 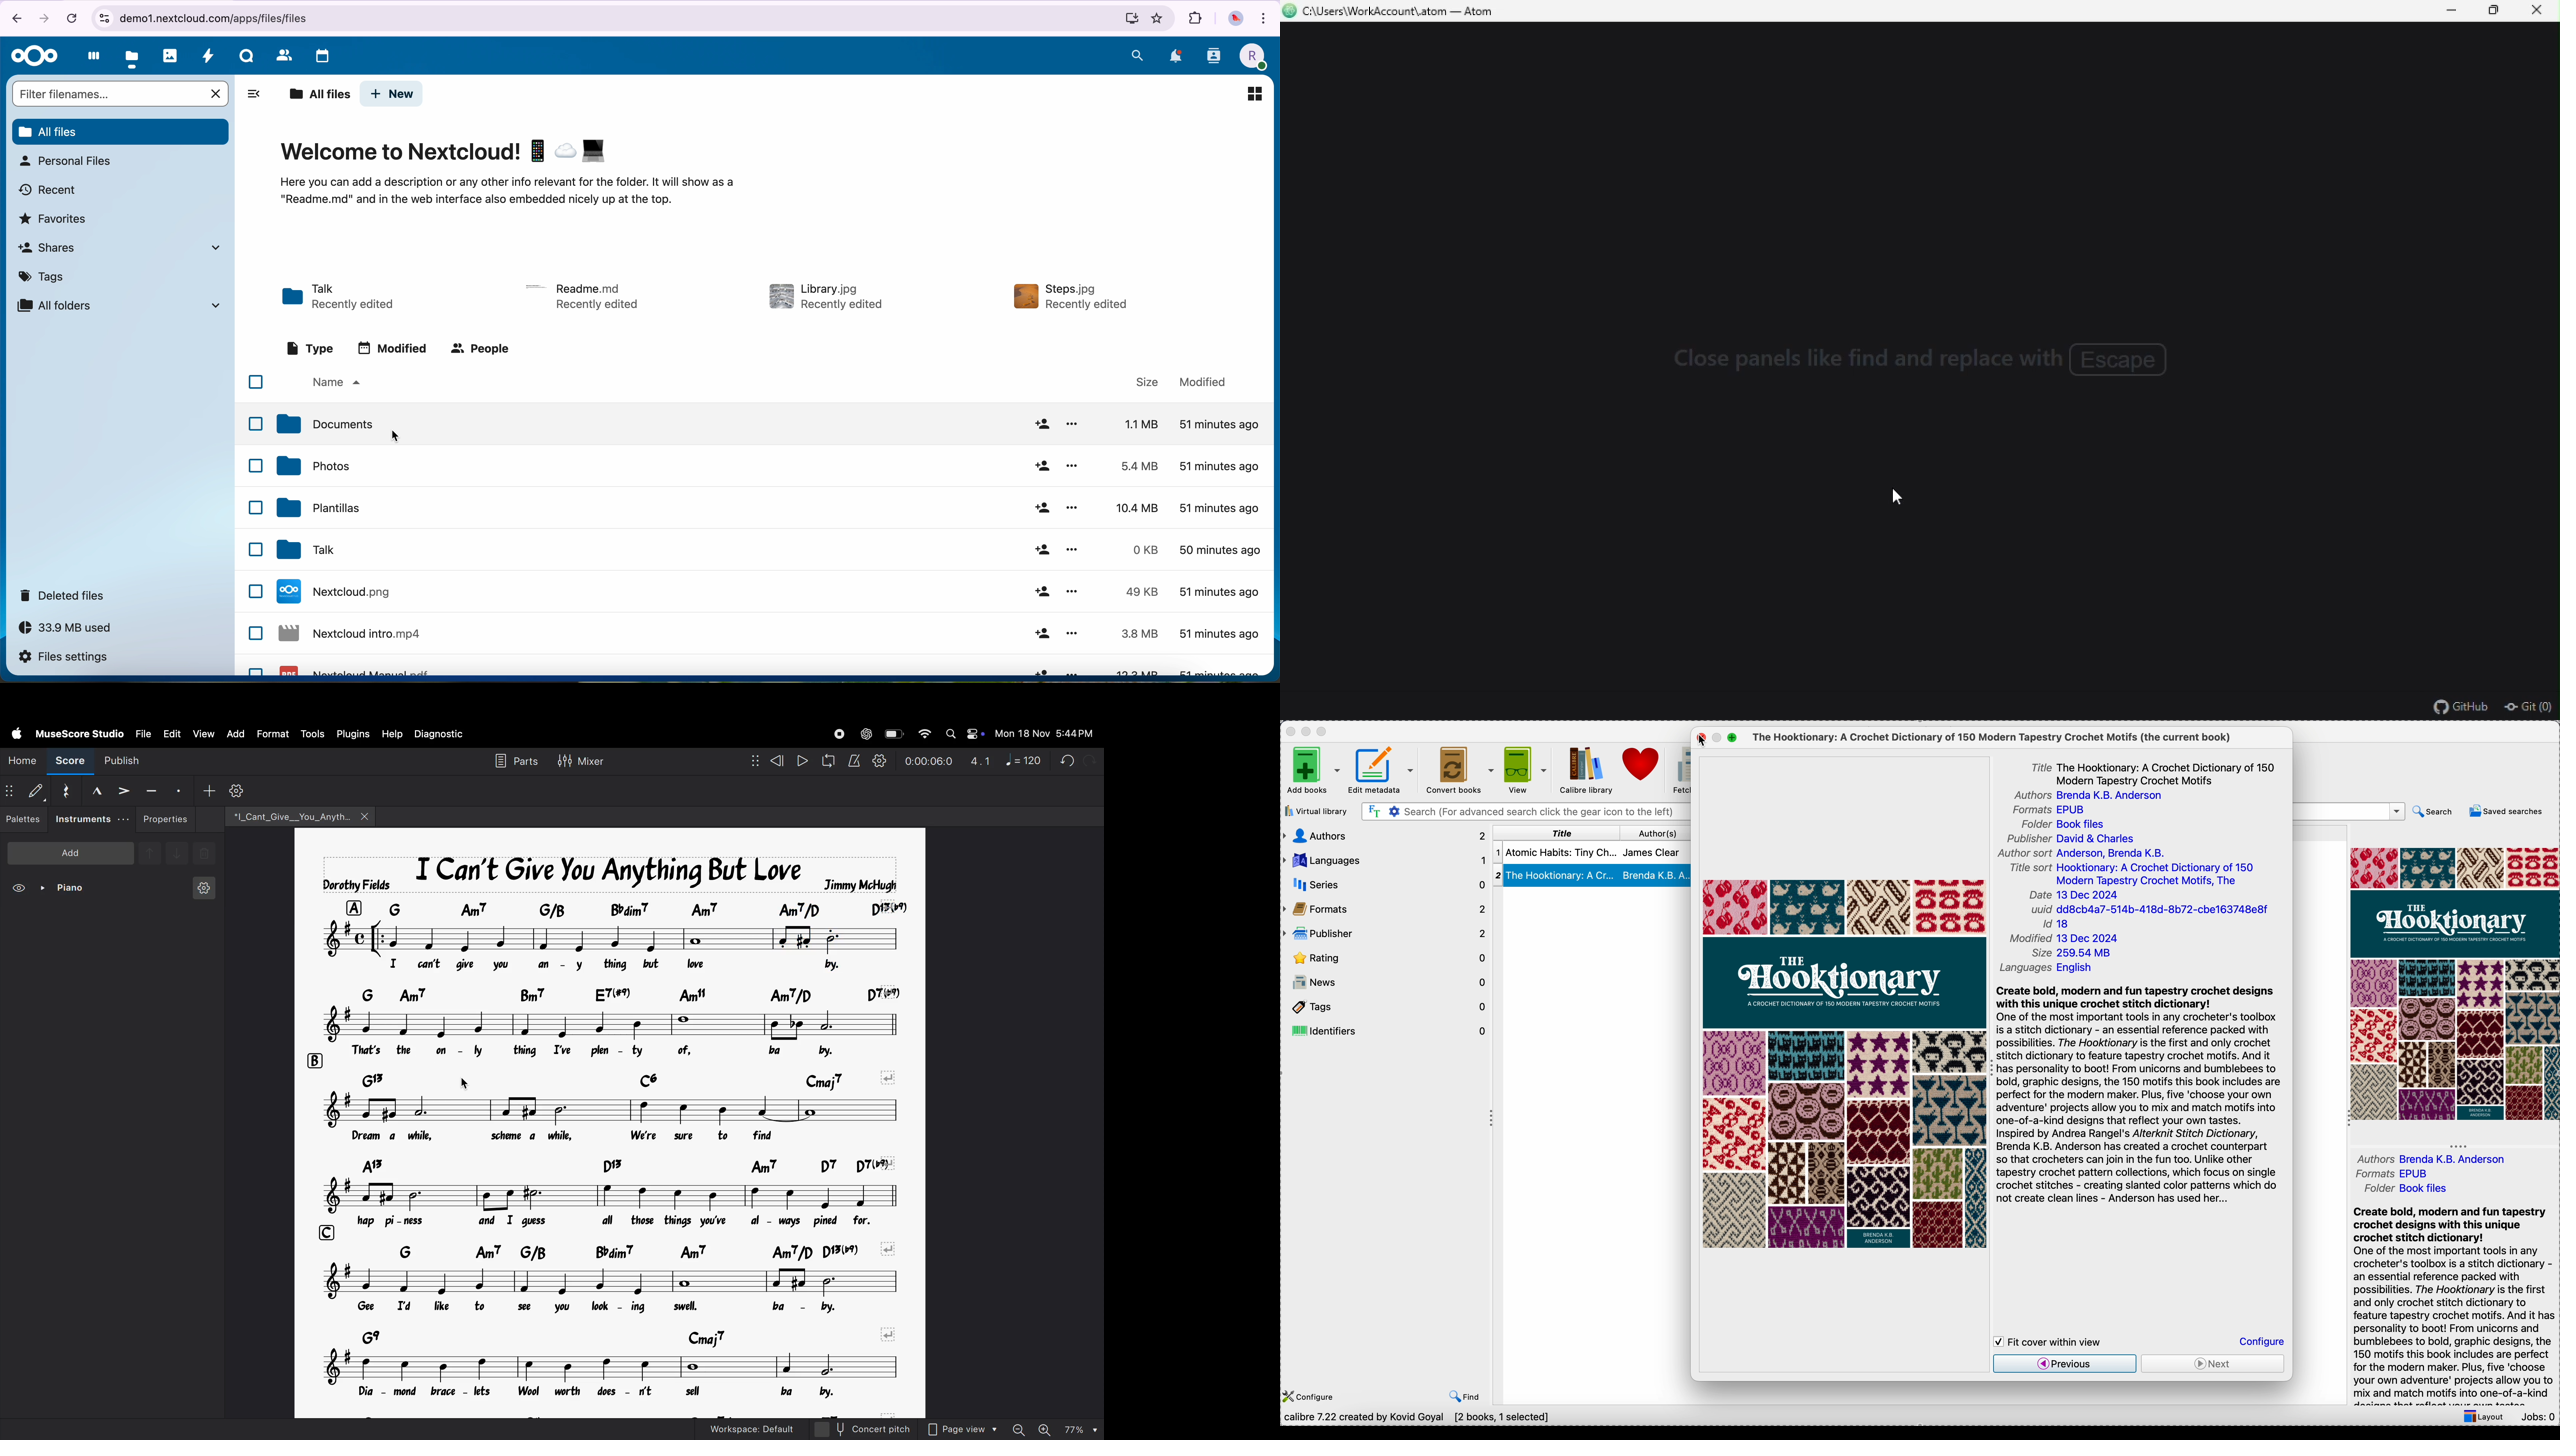 I want to click on photos, so click(x=312, y=467).